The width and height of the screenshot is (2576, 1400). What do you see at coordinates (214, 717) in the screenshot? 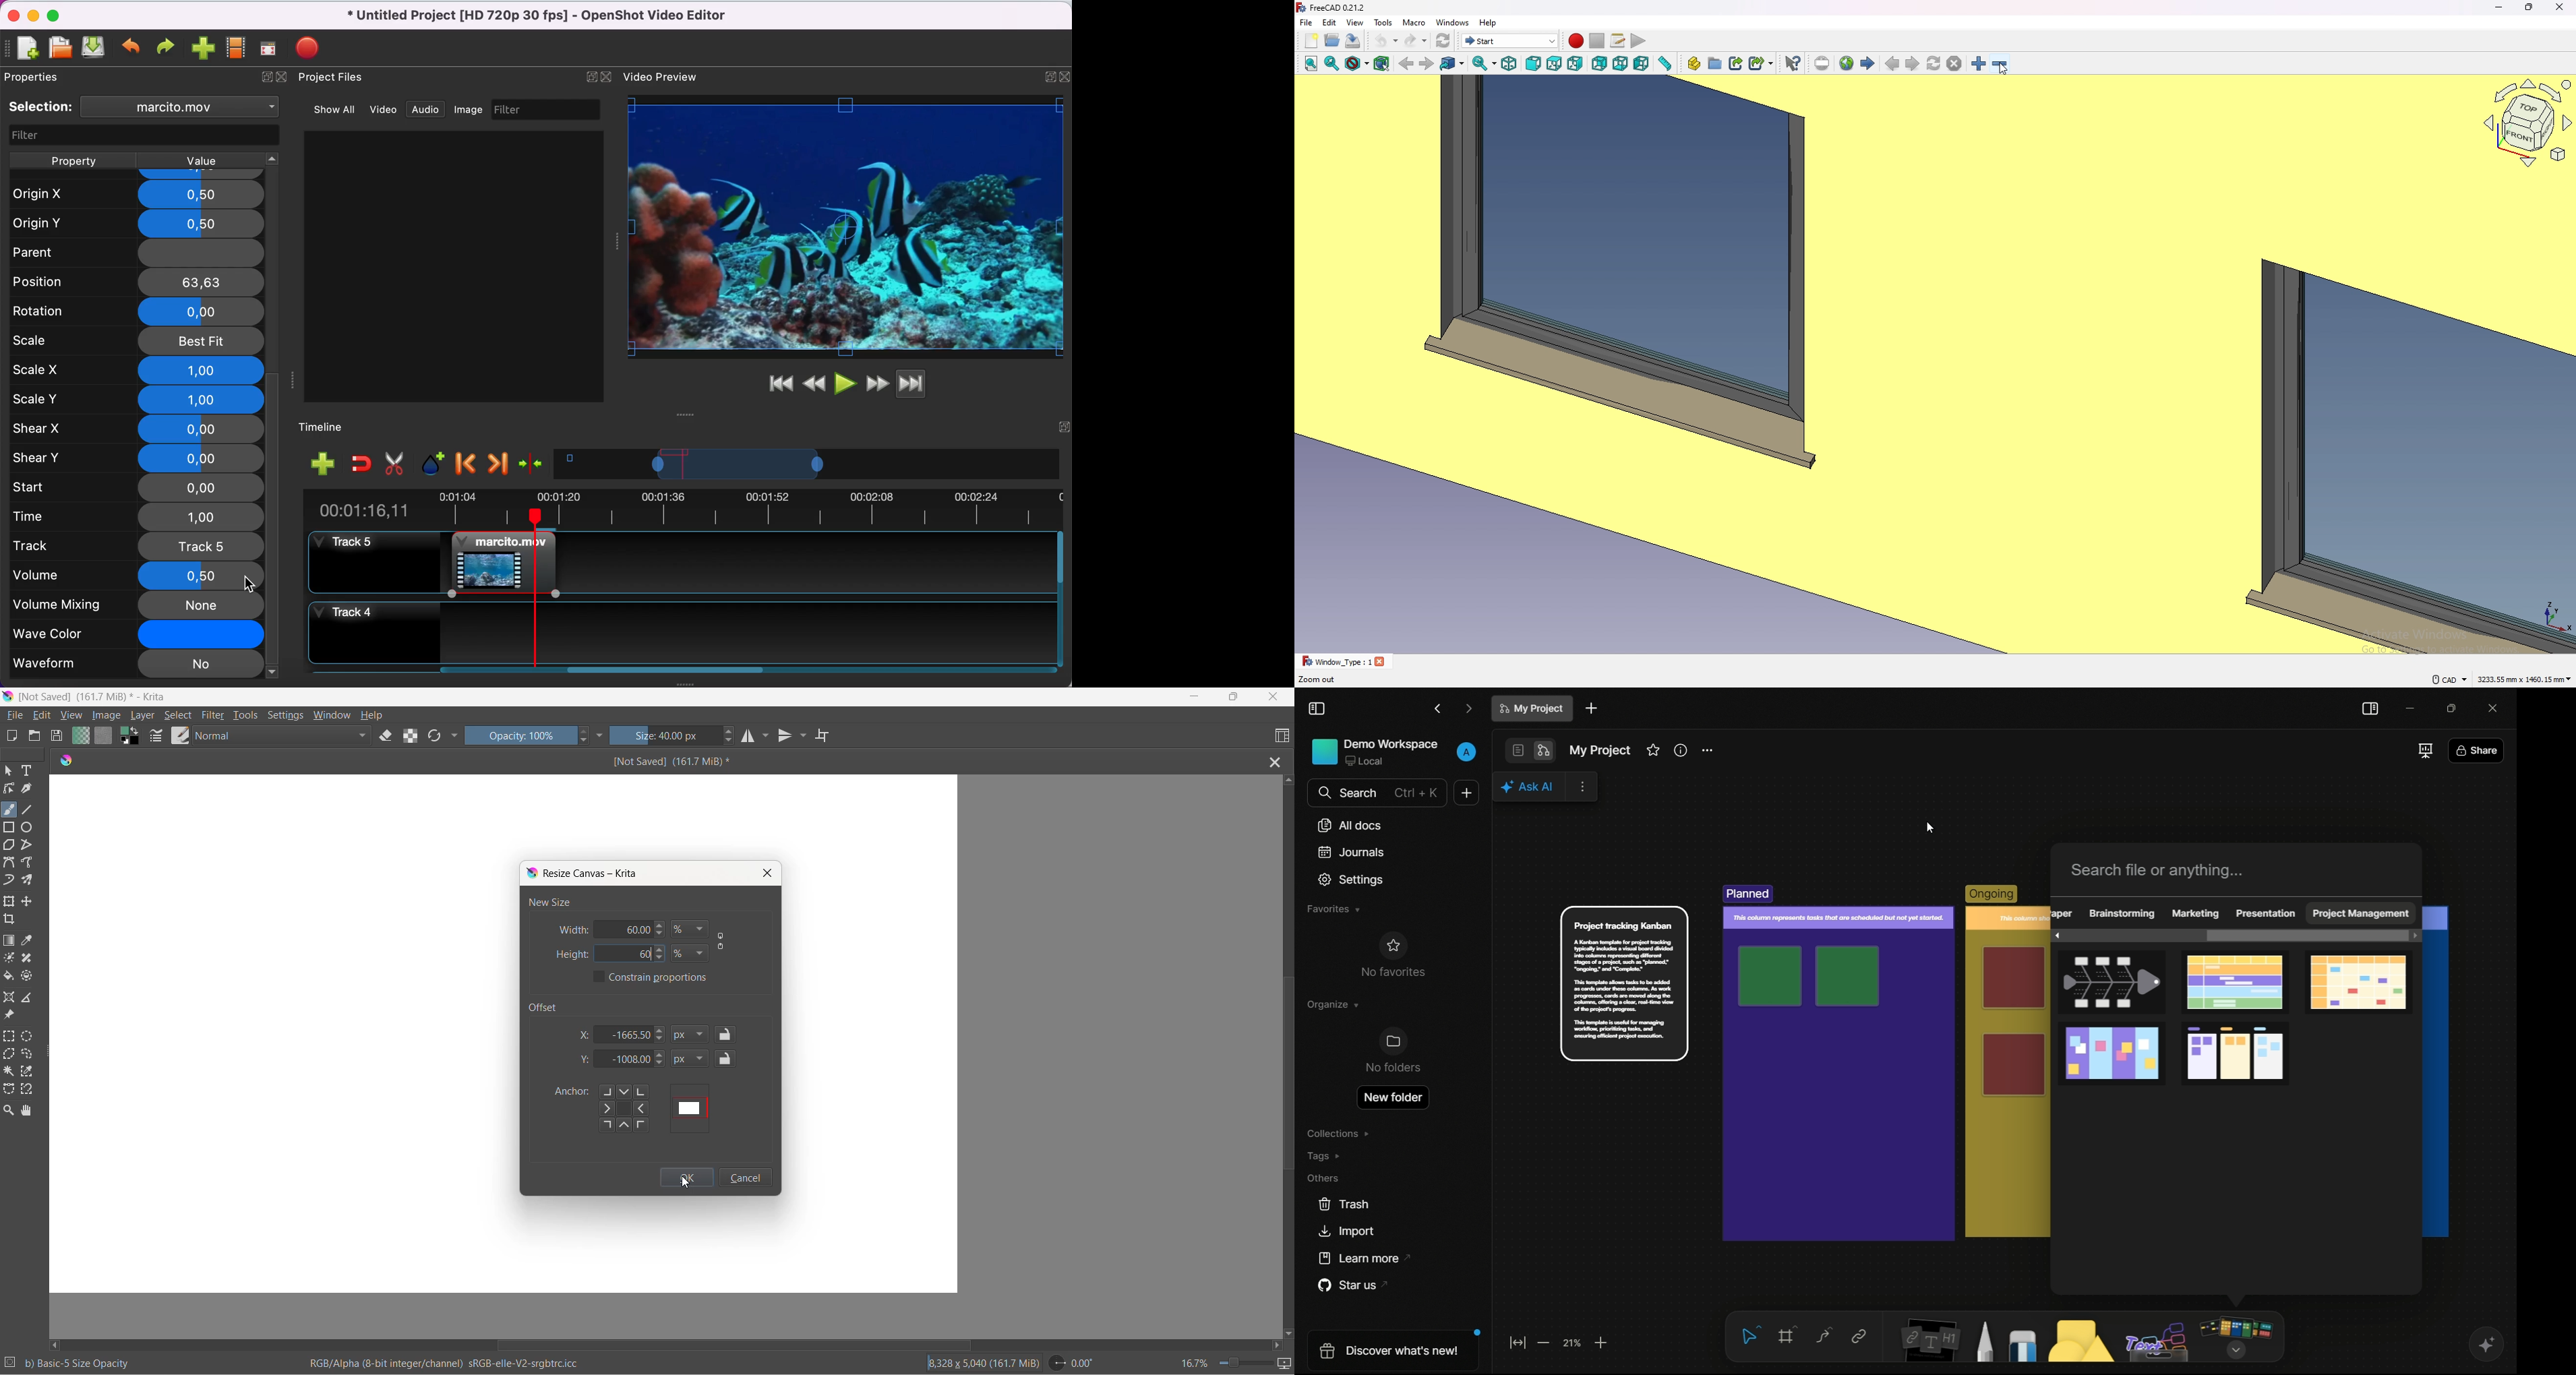
I see `filter` at bounding box center [214, 717].